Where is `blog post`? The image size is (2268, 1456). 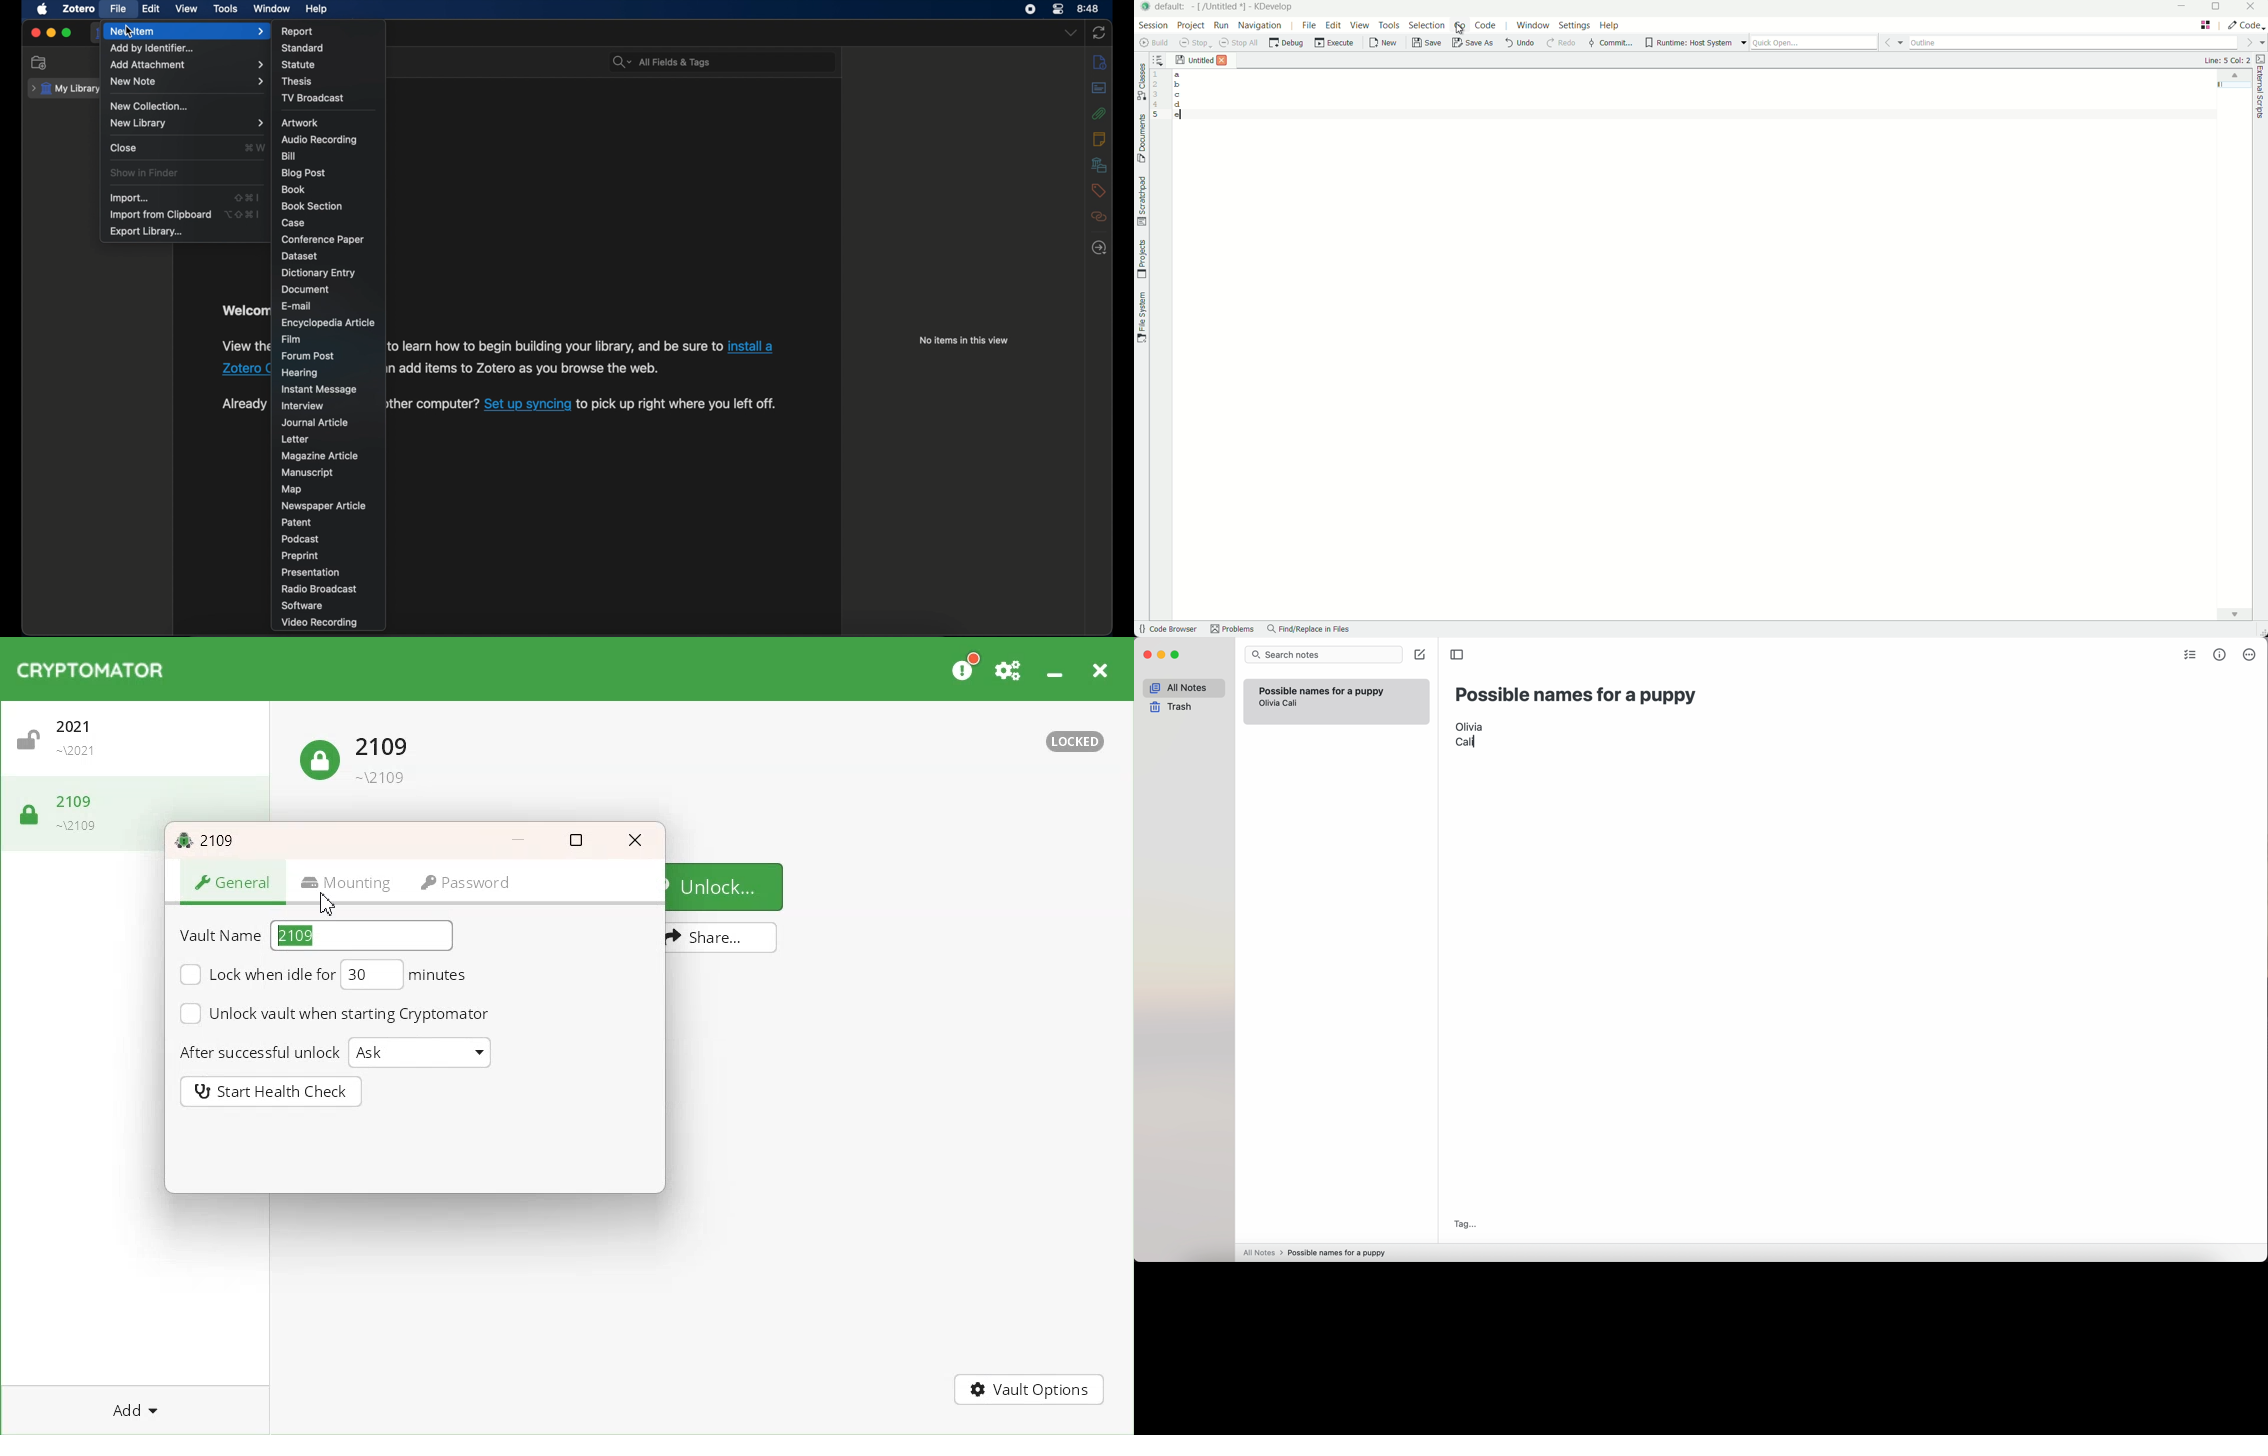
blog post is located at coordinates (304, 173).